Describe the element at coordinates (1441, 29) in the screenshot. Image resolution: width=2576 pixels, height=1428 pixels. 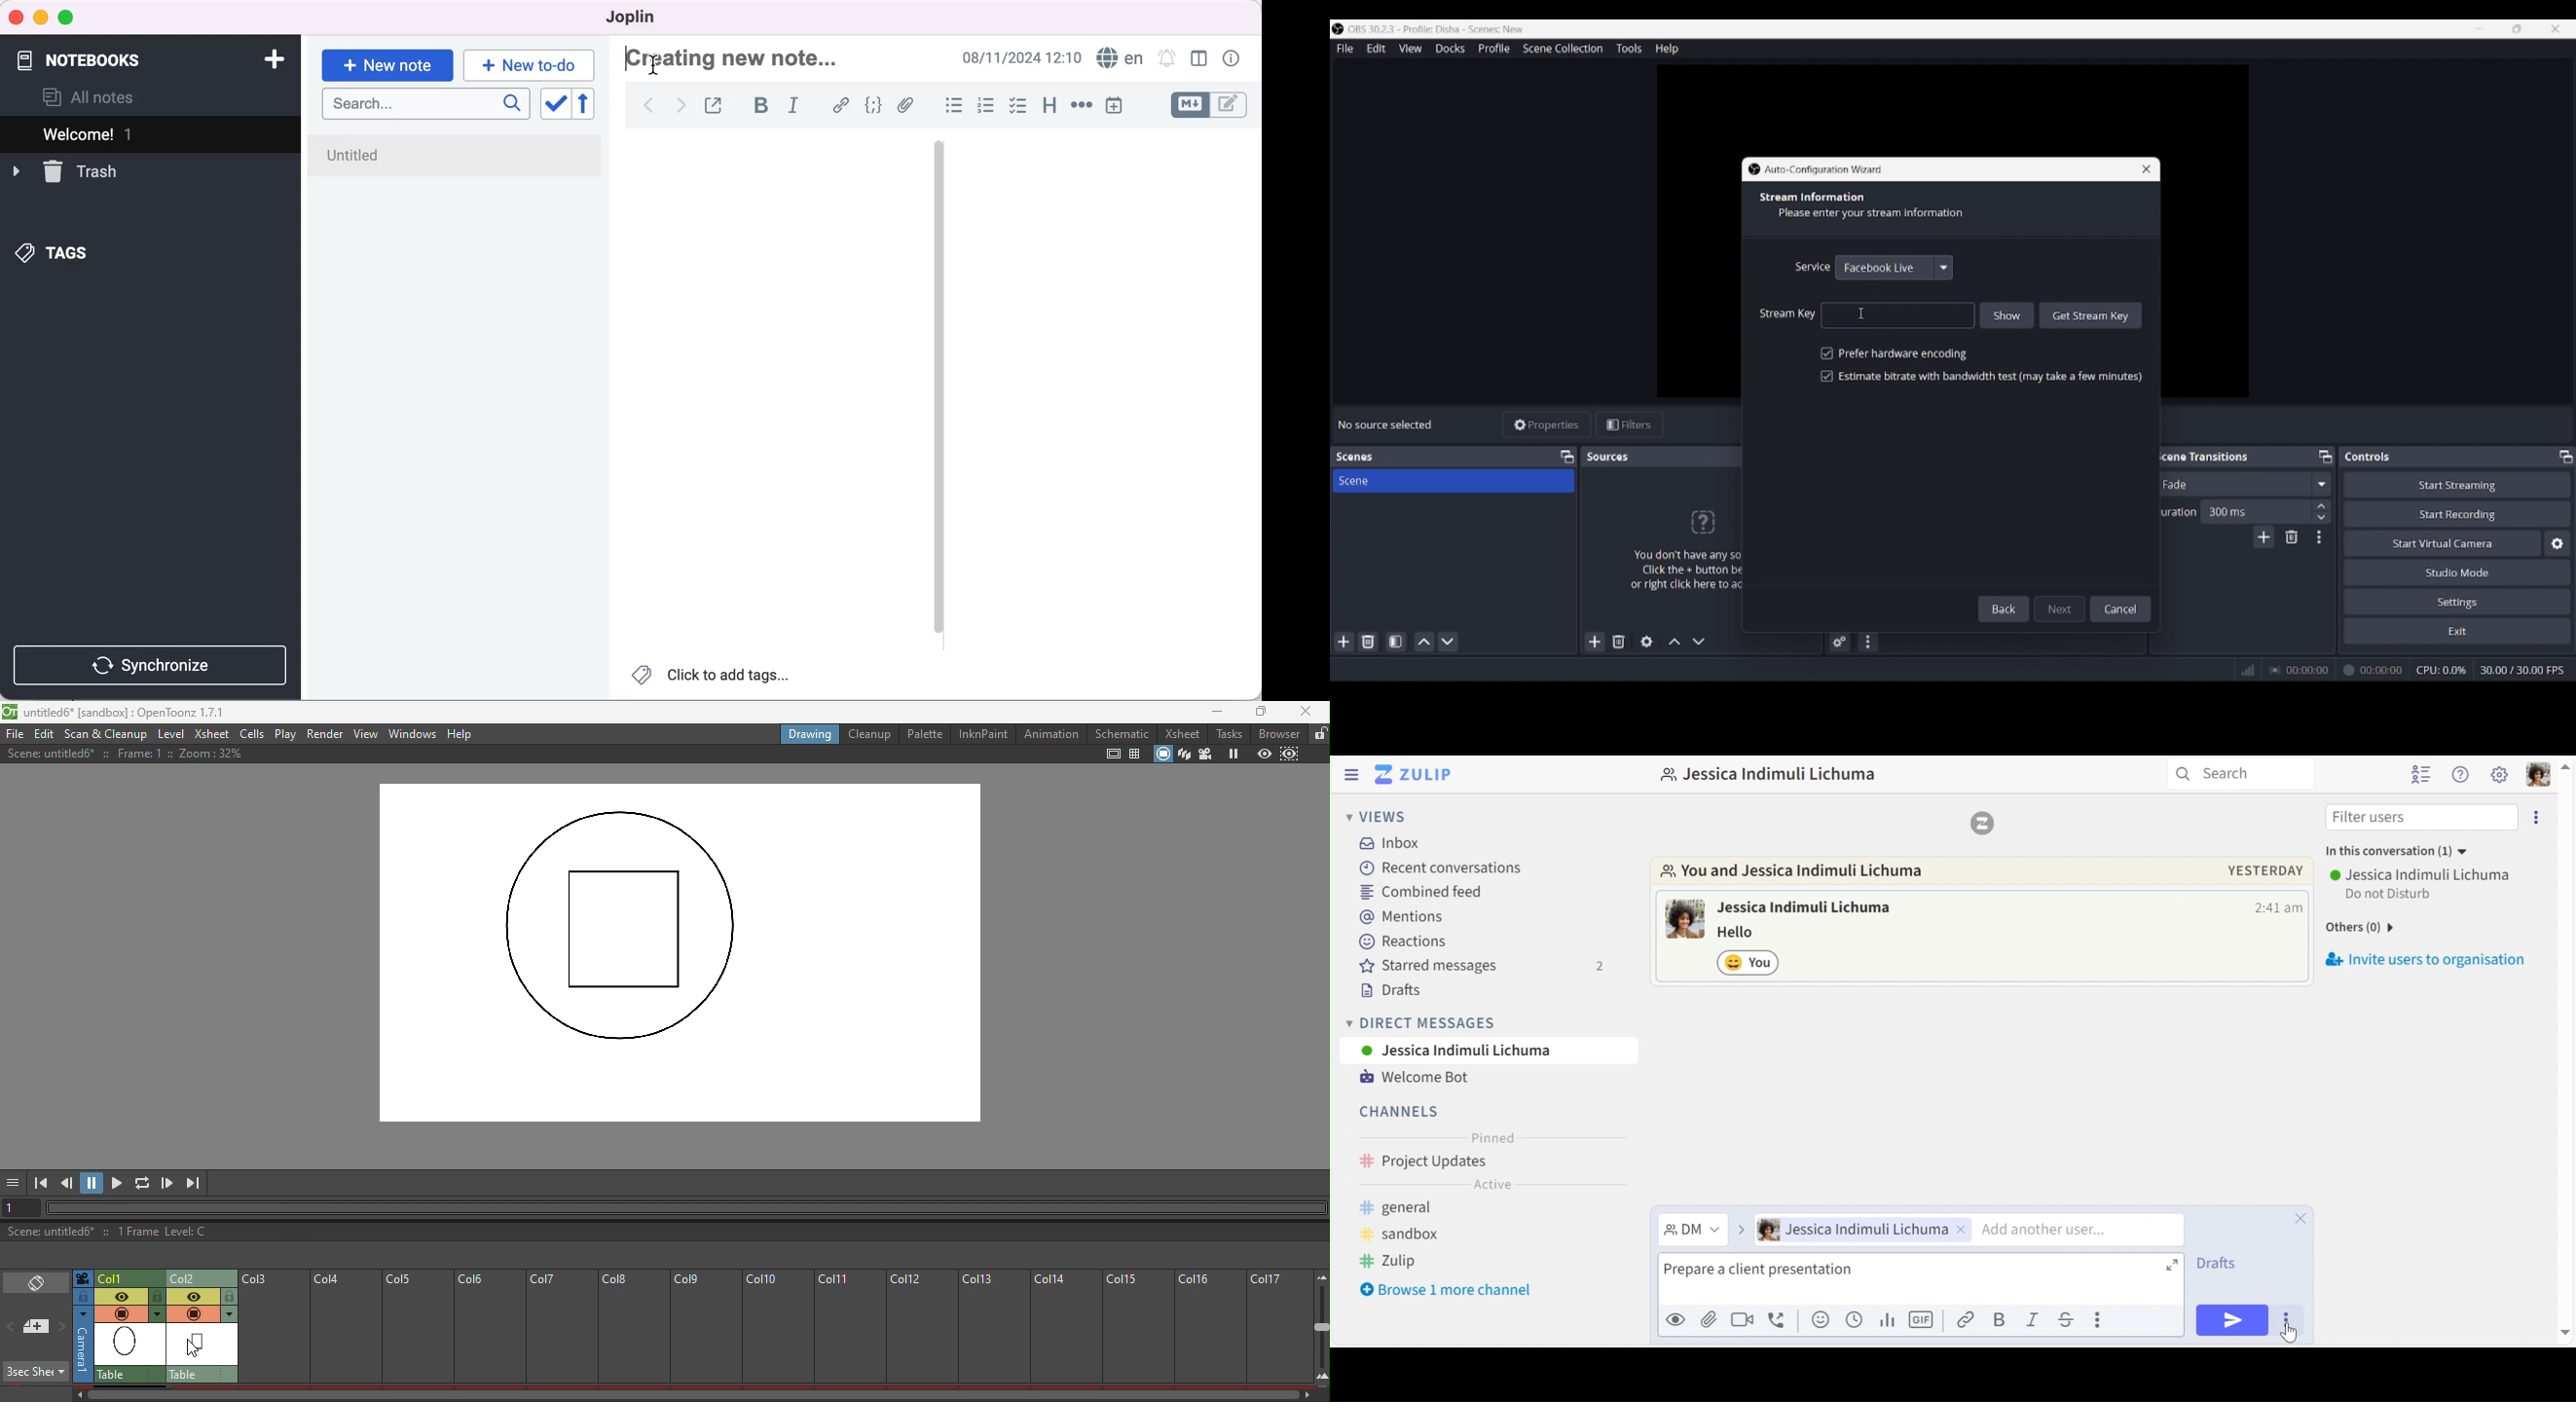
I see `Software and project name` at that location.